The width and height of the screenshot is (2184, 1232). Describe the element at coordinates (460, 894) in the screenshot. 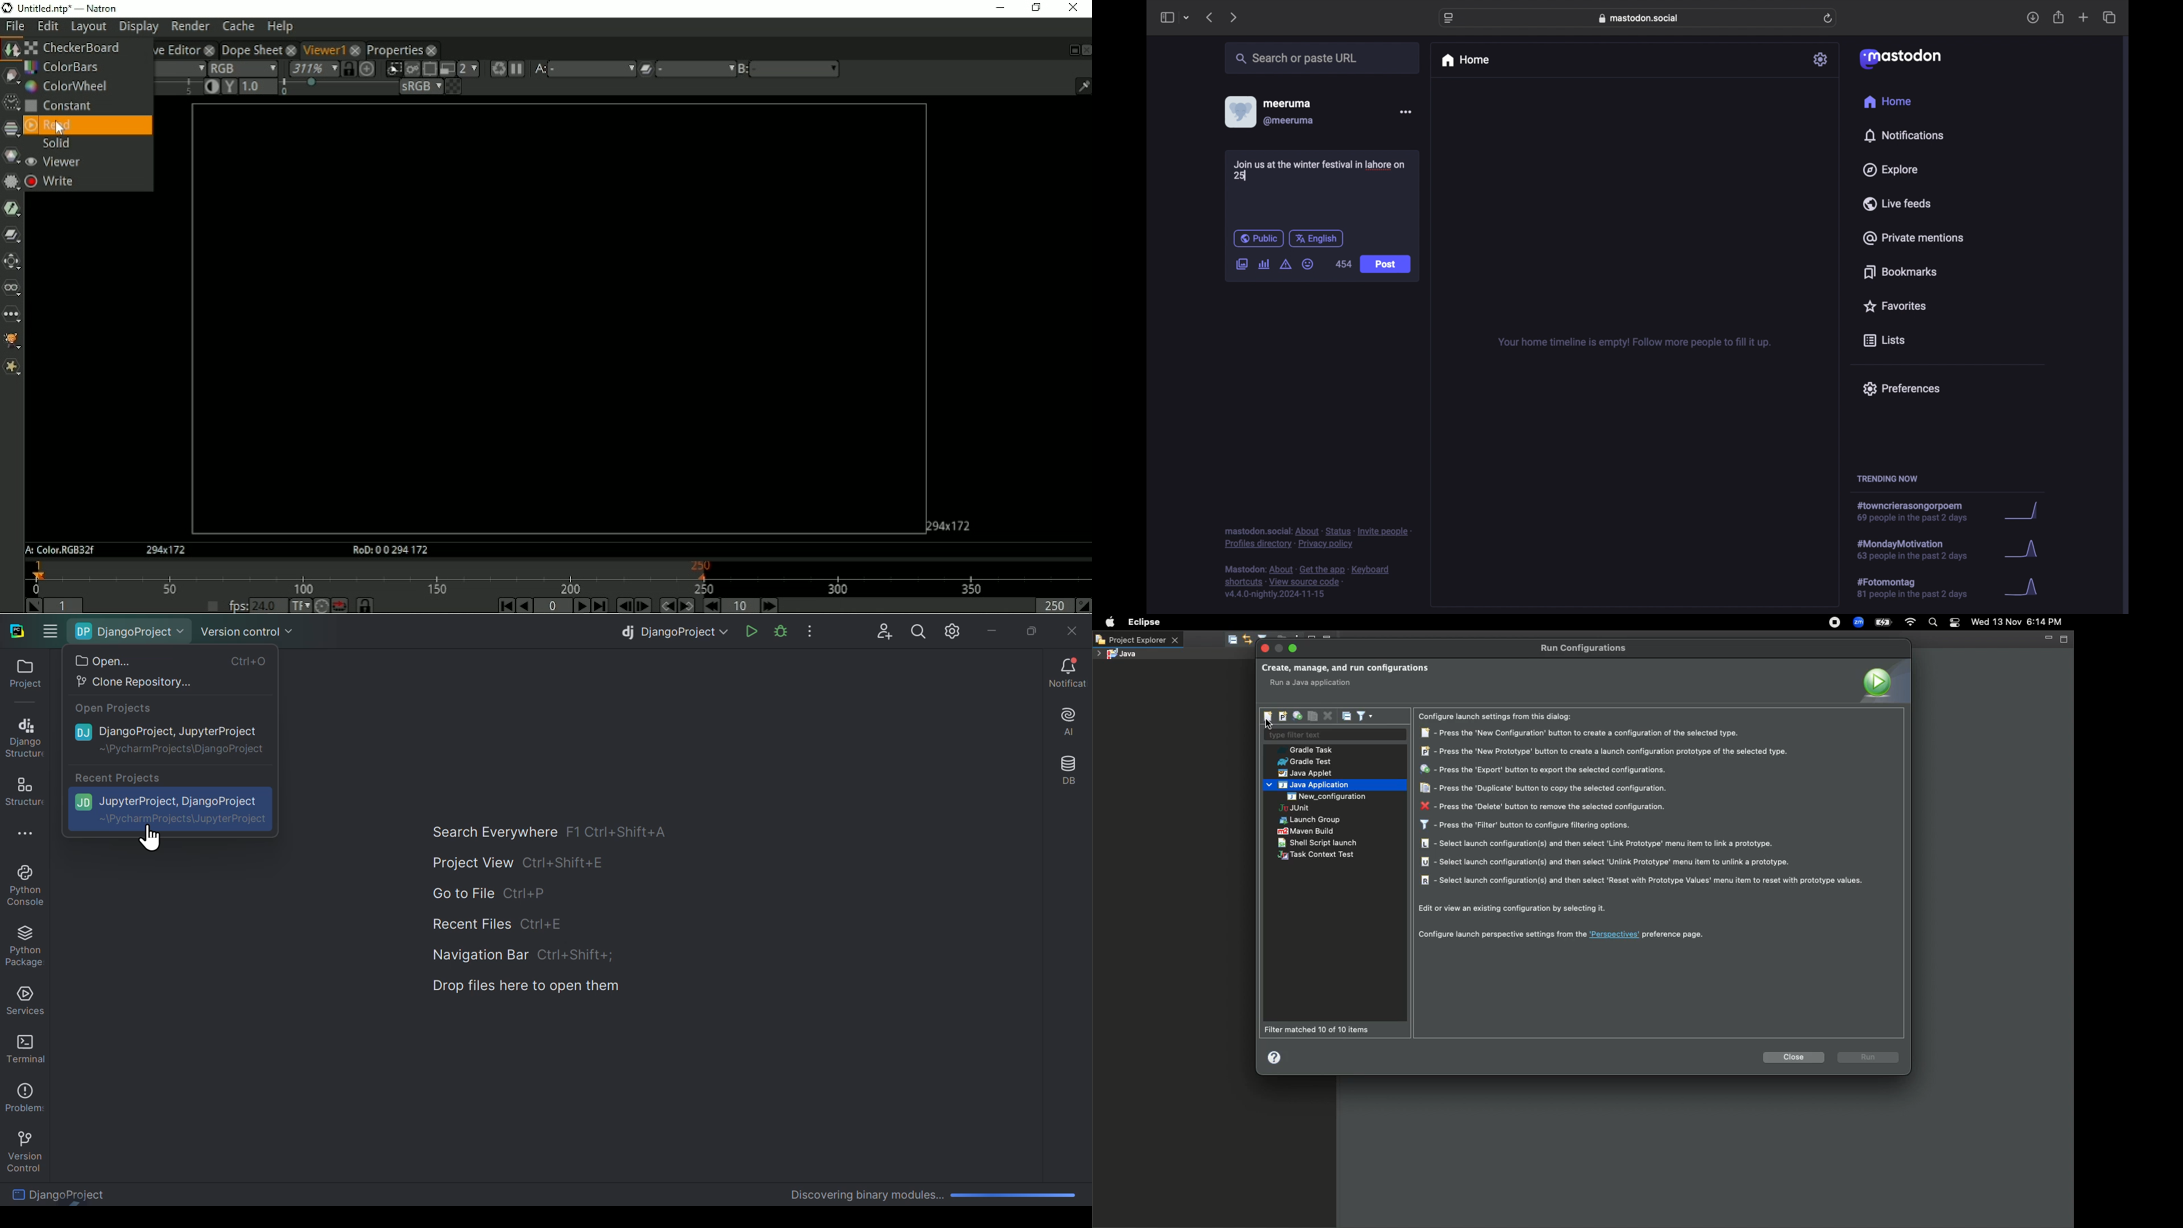

I see `Go to file` at that location.